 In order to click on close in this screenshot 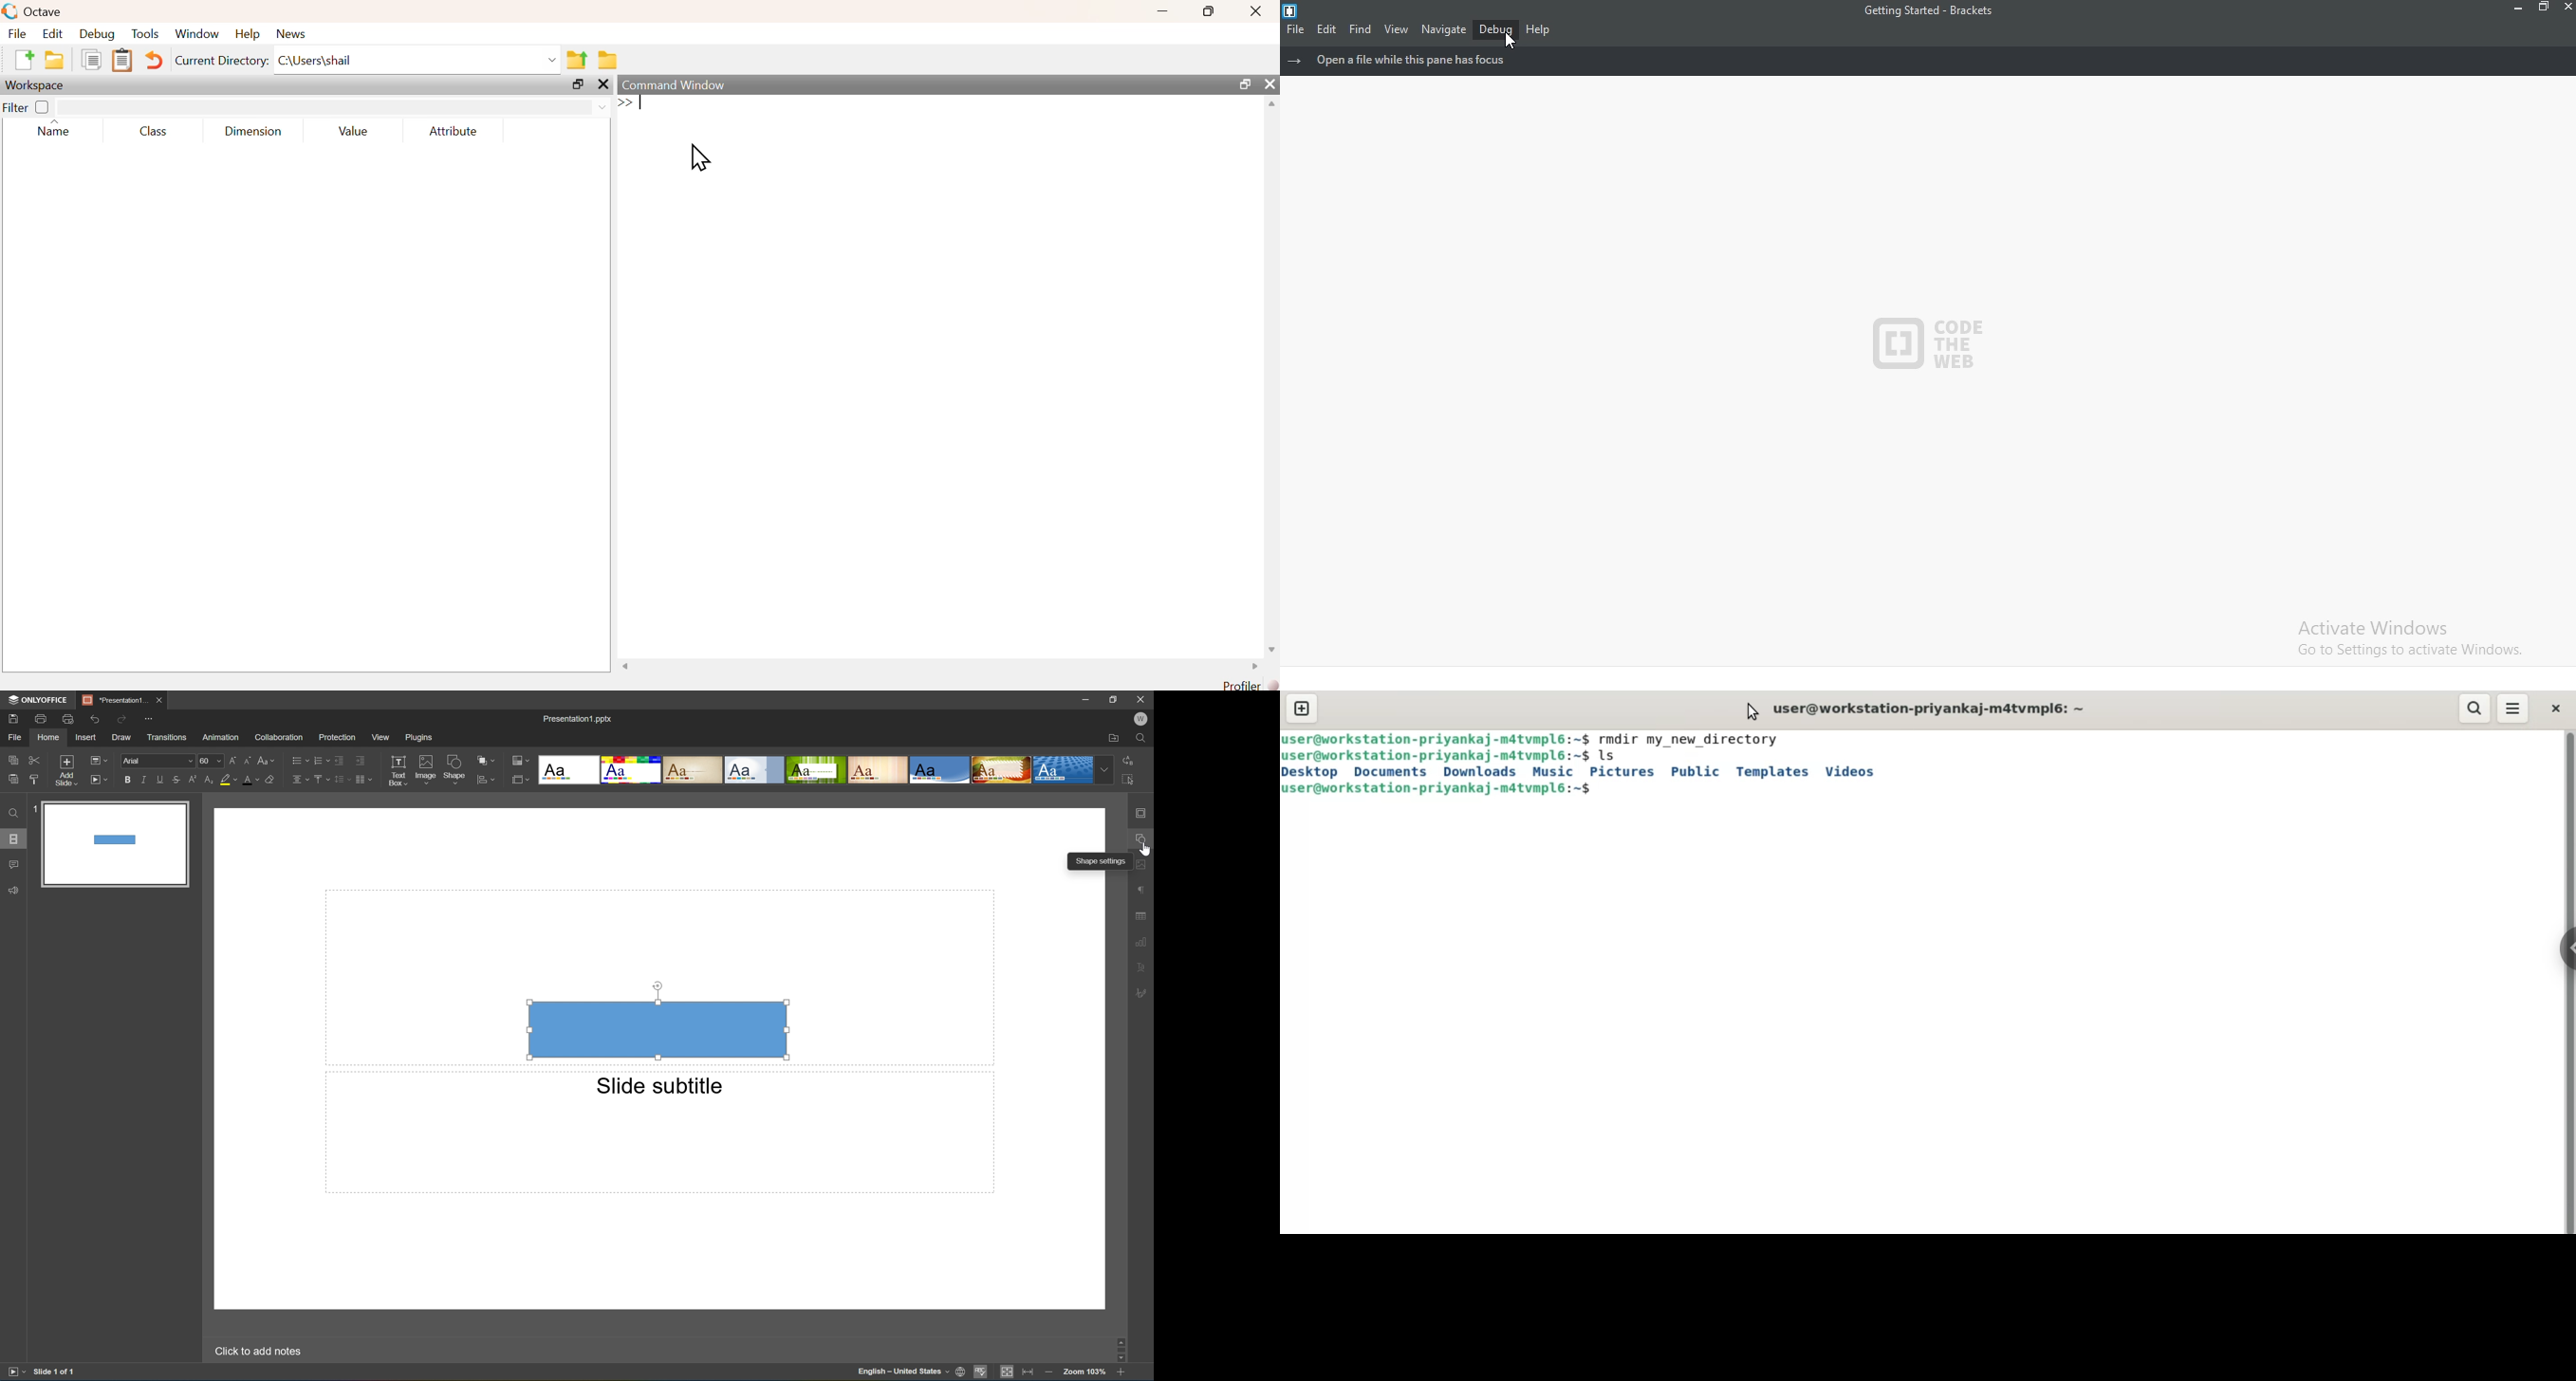, I will do `click(1257, 11)`.